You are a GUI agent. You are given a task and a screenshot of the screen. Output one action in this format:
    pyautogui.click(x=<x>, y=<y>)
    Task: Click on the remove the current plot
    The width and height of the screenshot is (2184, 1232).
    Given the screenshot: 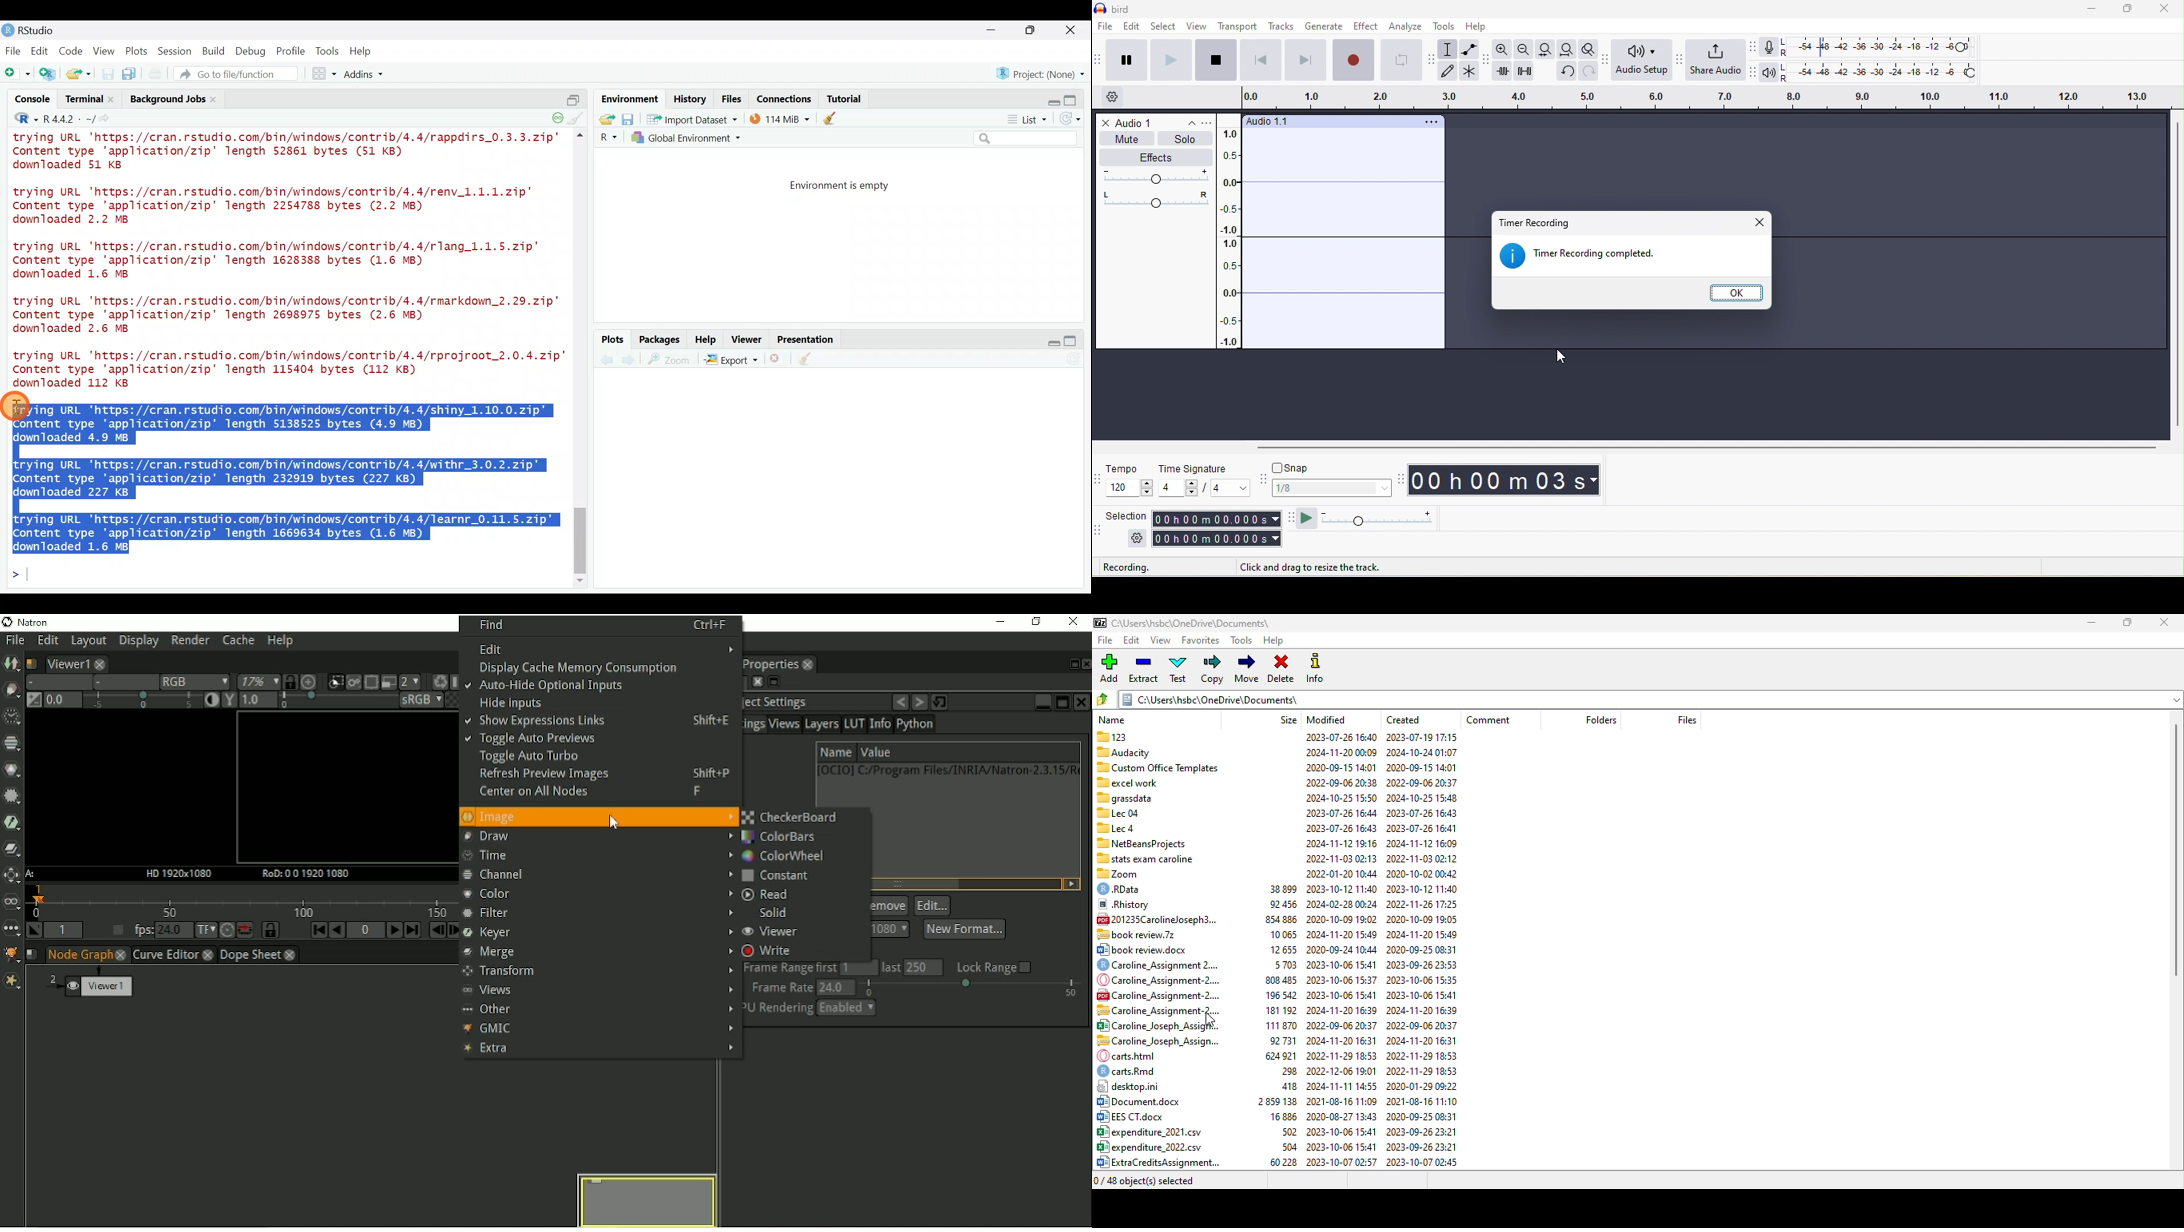 What is the action you would take?
    pyautogui.click(x=777, y=361)
    